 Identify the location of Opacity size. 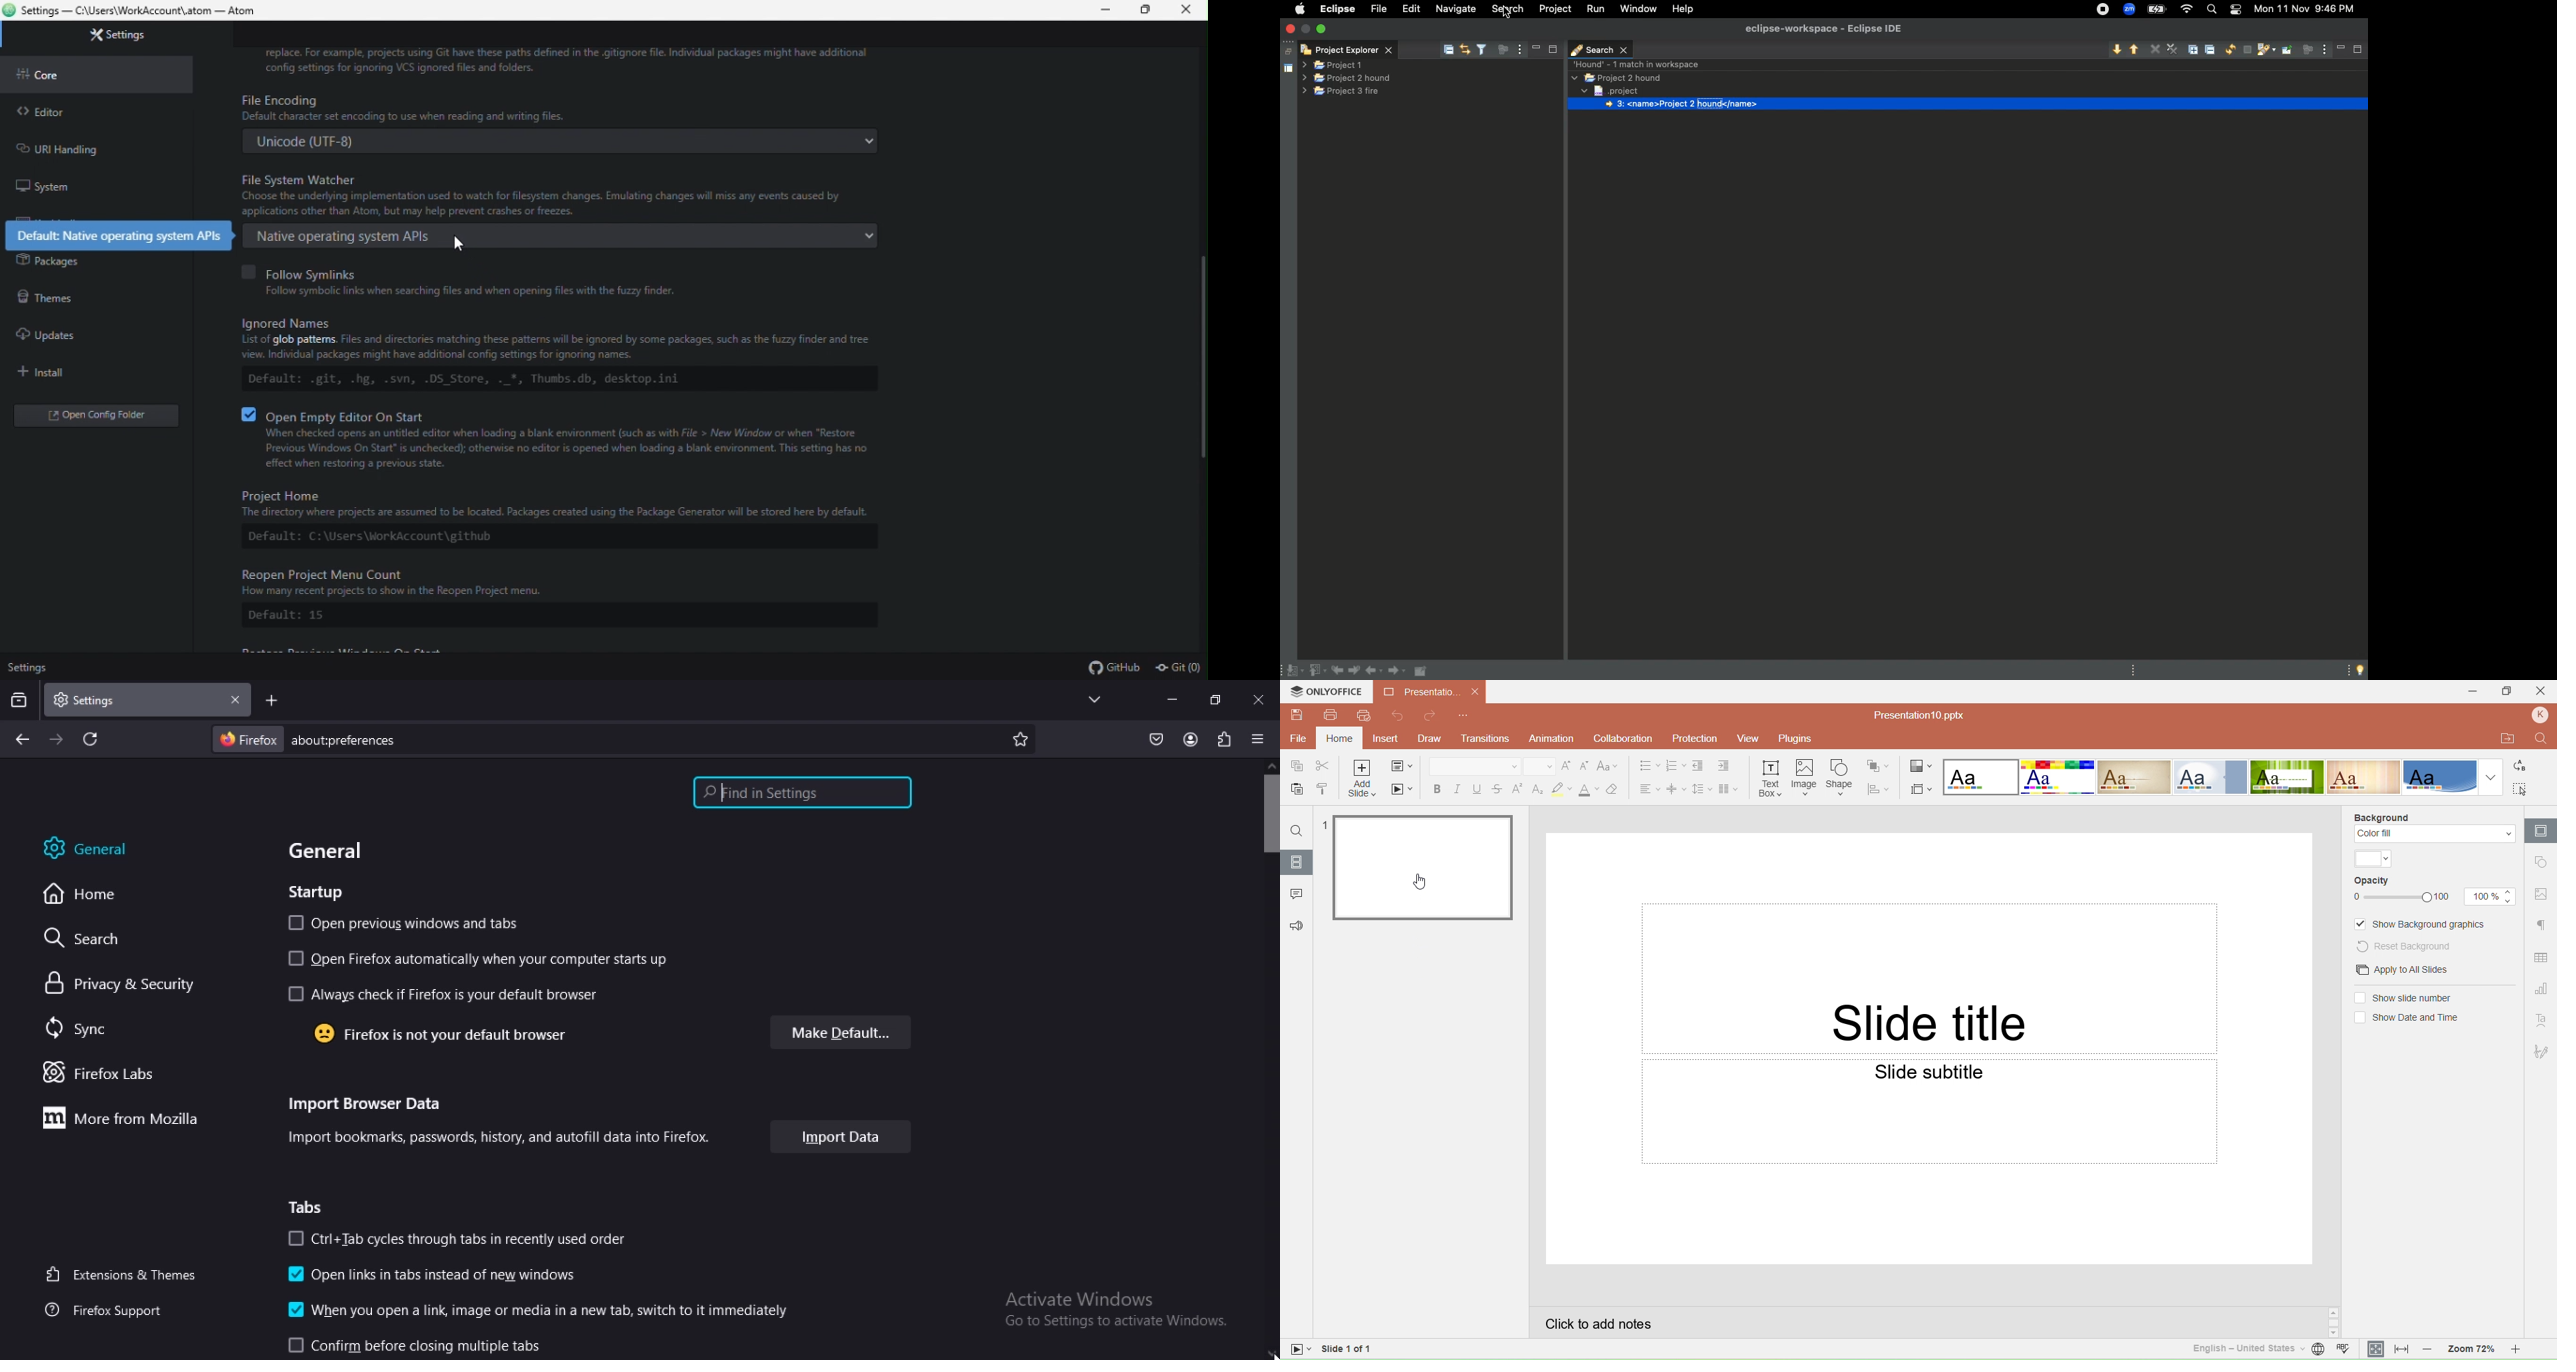
(2490, 896).